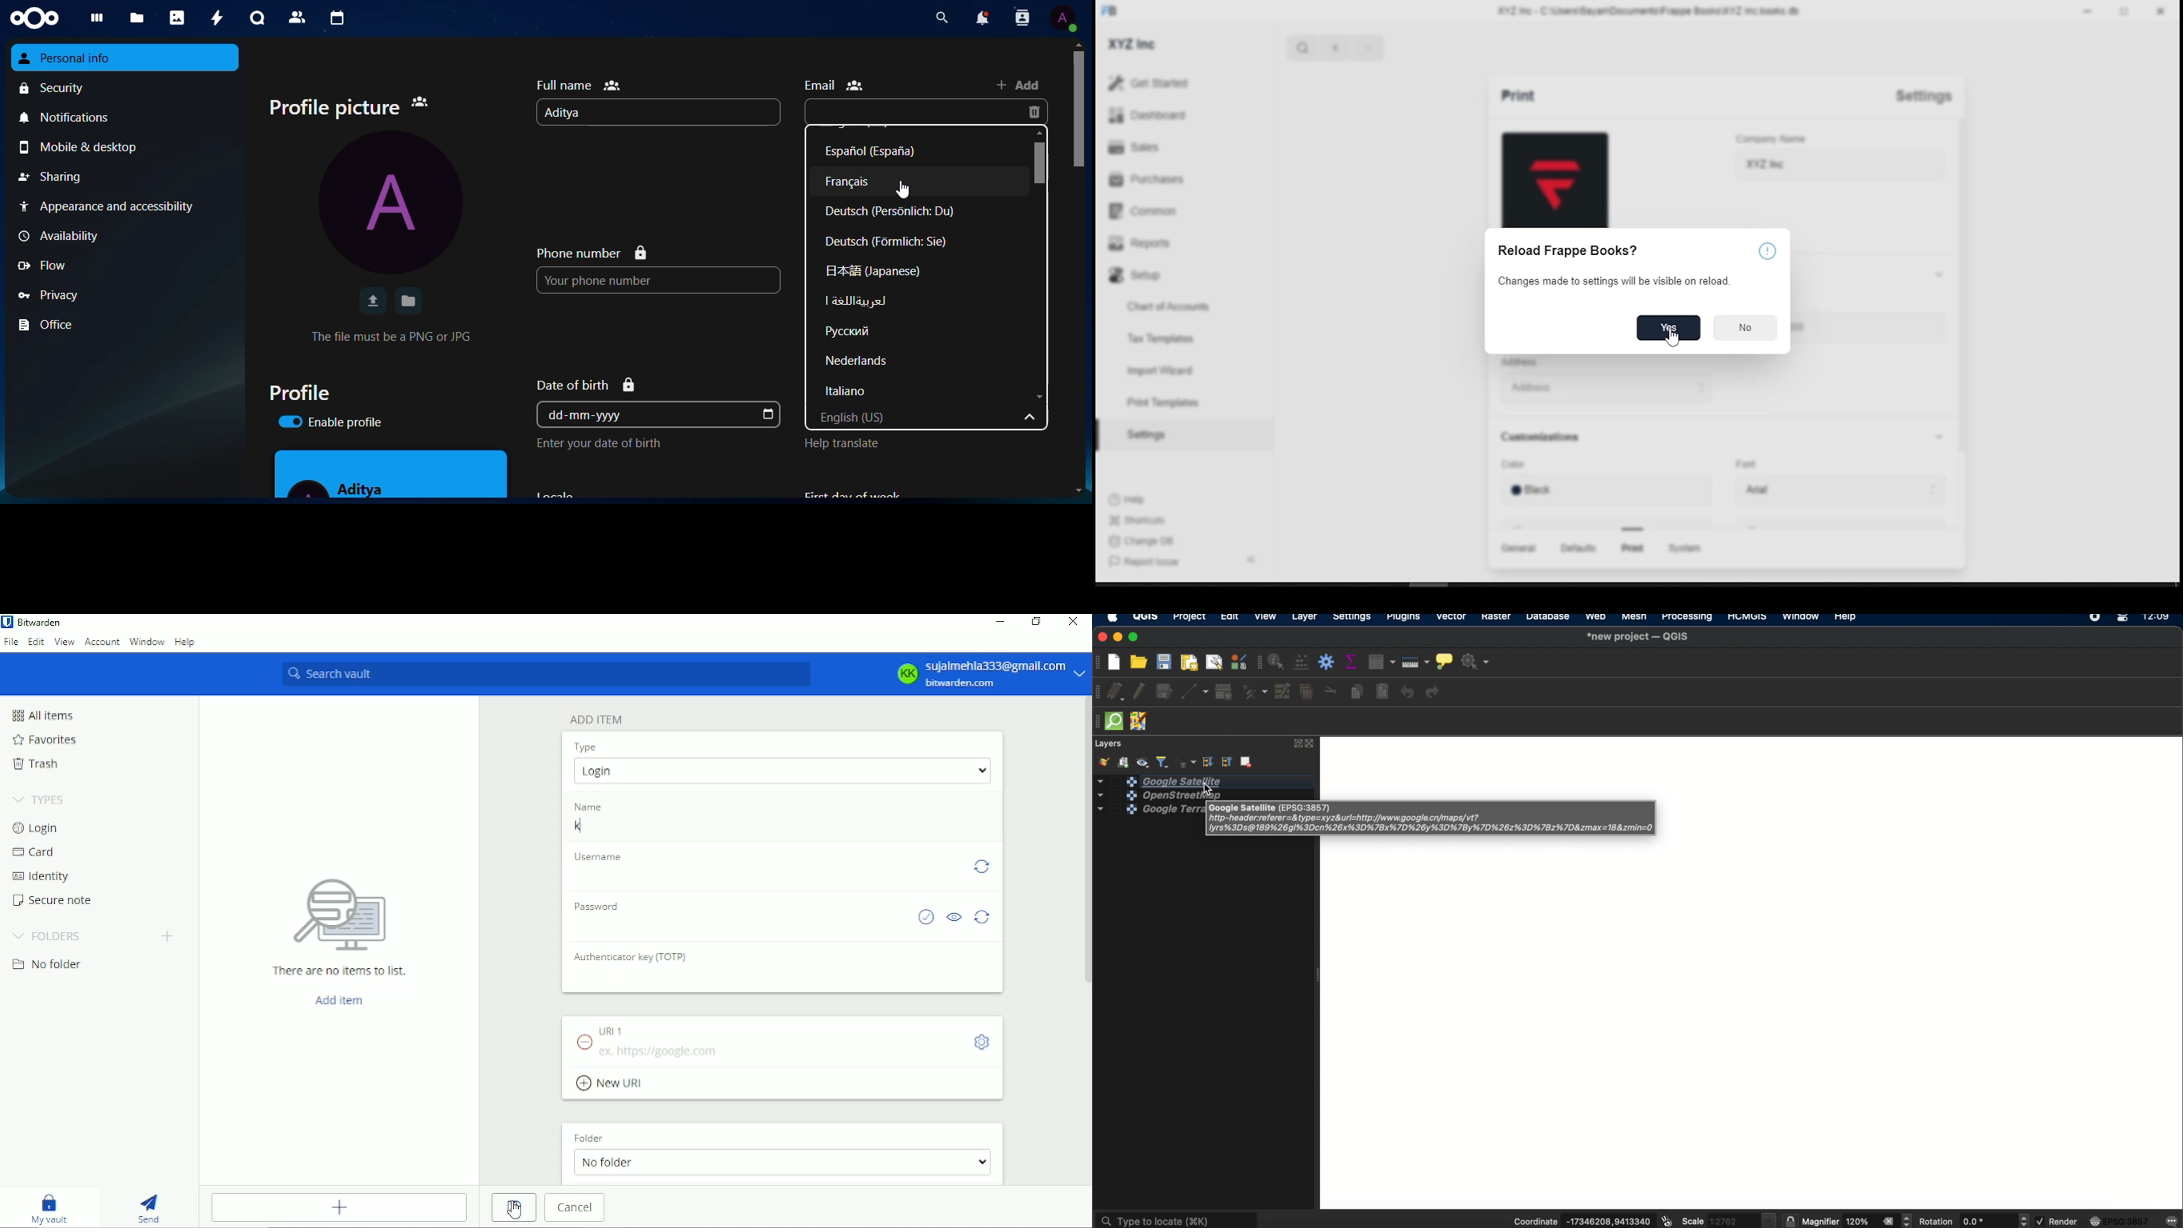  Describe the element at coordinates (1610, 281) in the screenshot. I see `changes made to settings will be visible on reload` at that location.